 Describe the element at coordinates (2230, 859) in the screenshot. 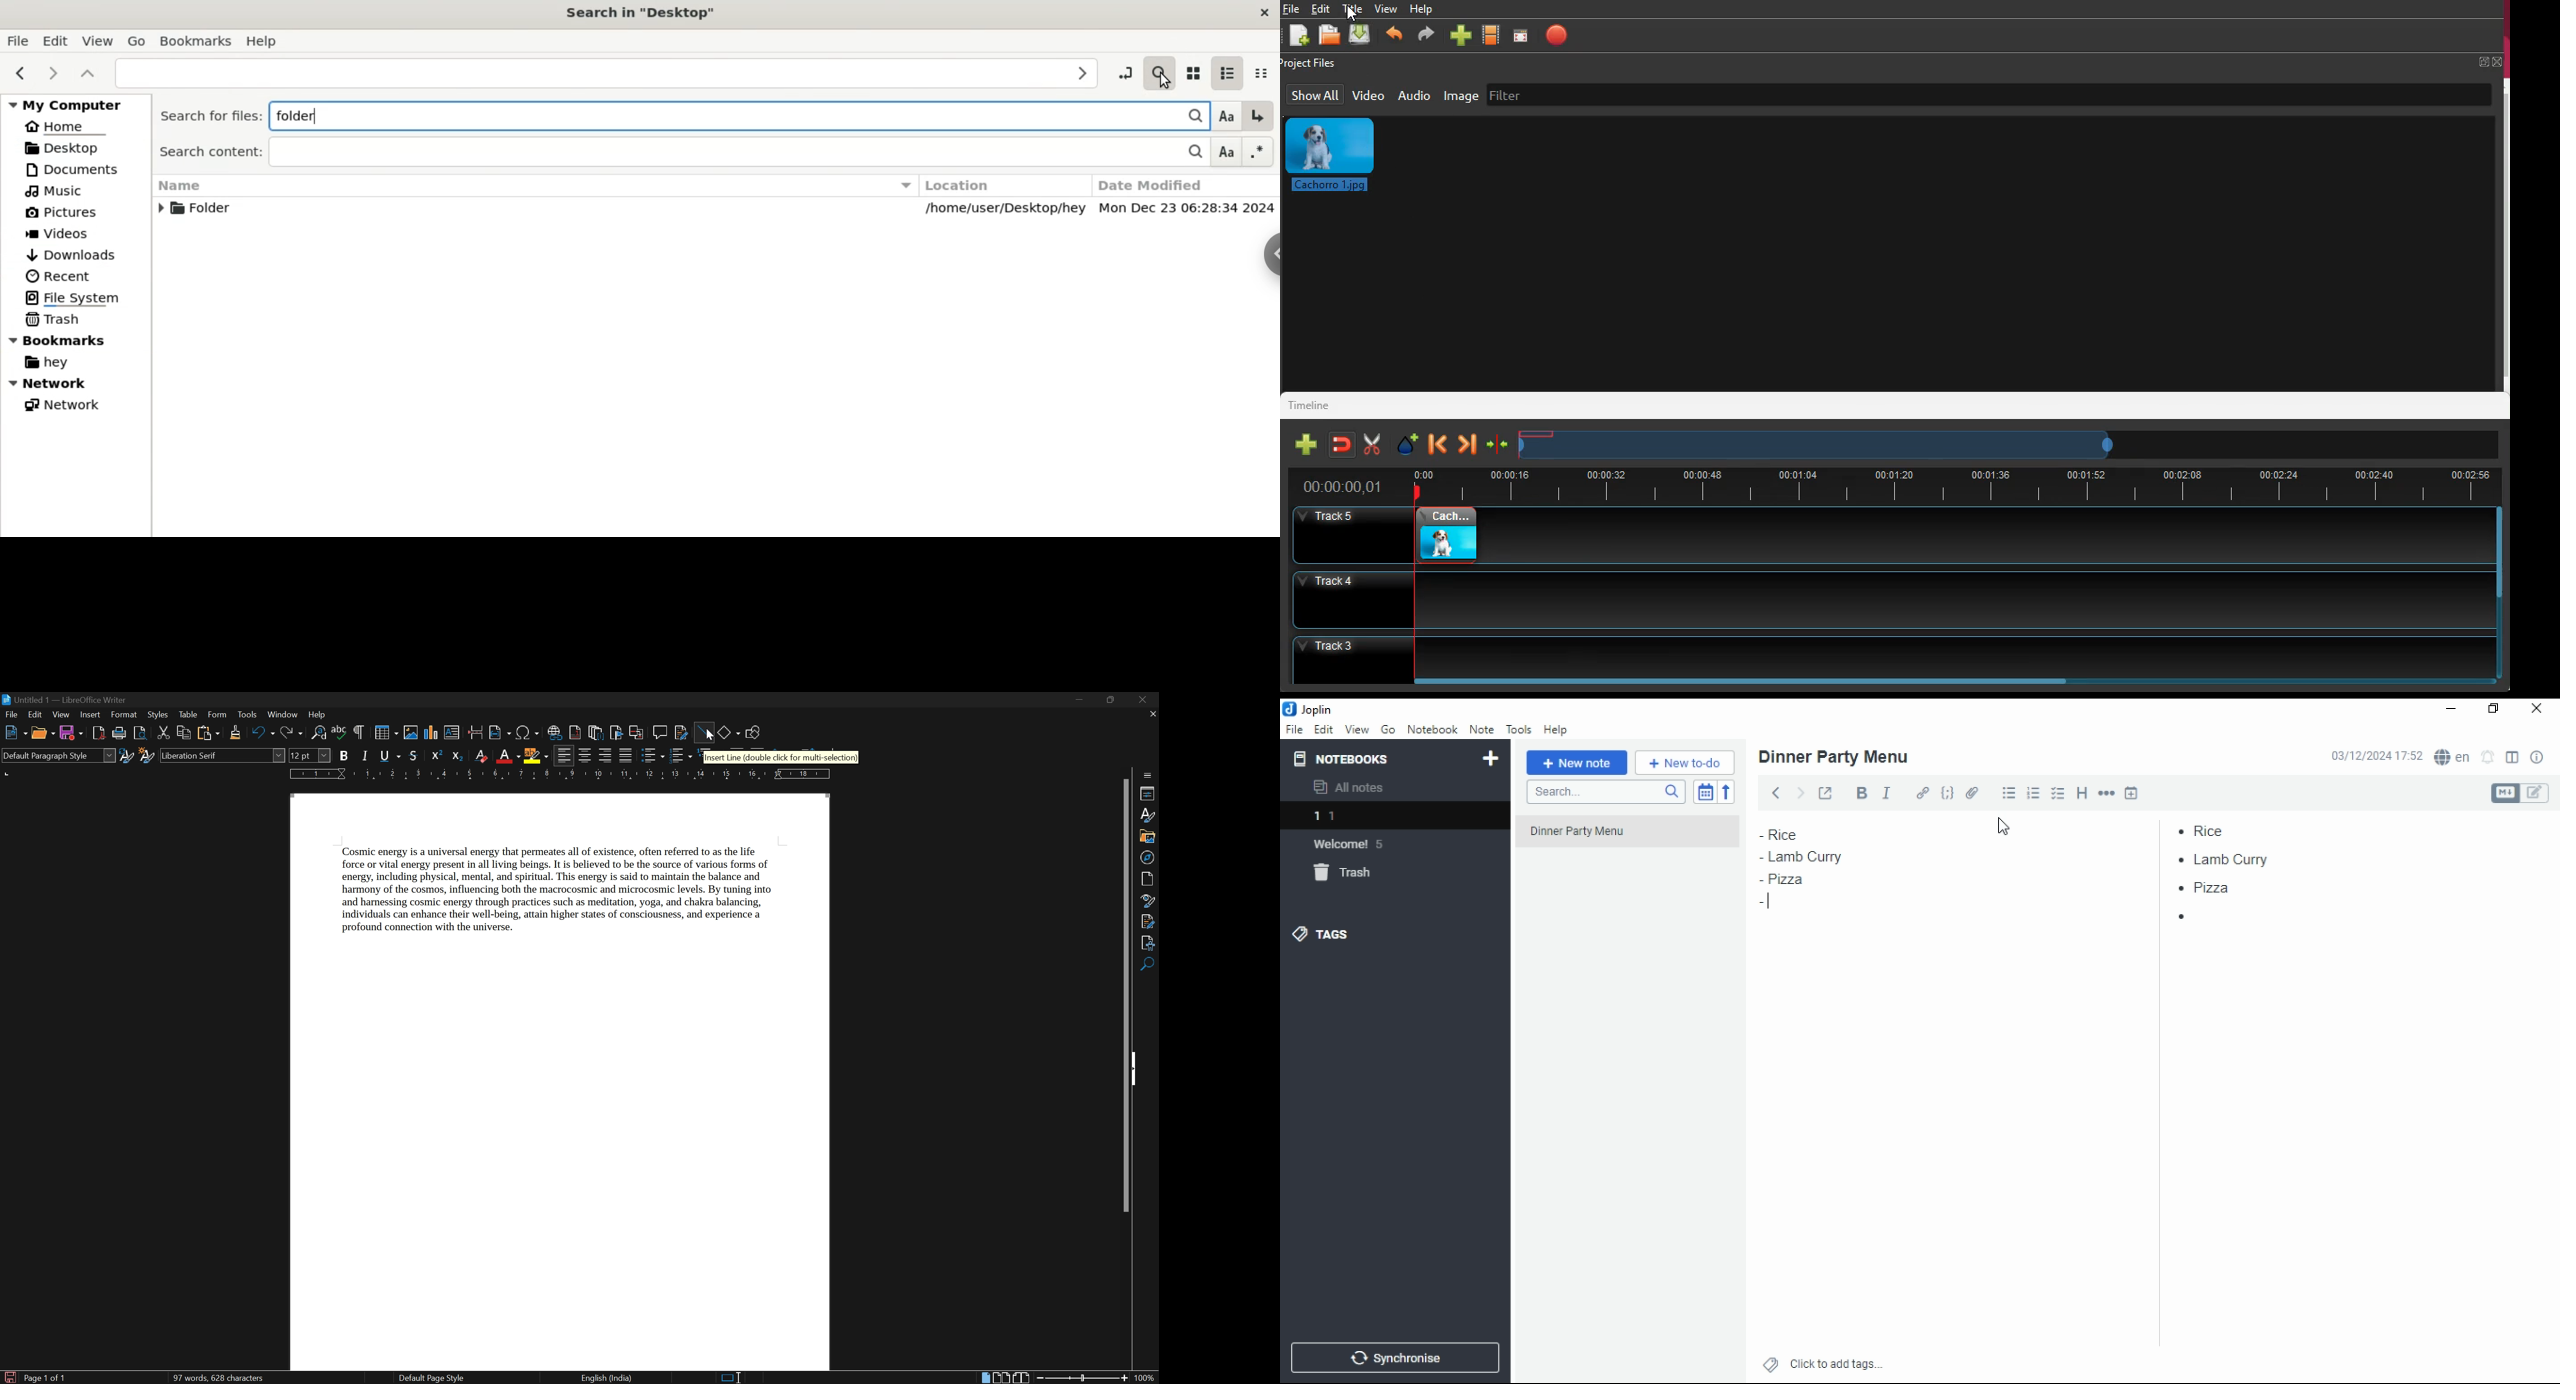

I see `lamb curry` at that location.